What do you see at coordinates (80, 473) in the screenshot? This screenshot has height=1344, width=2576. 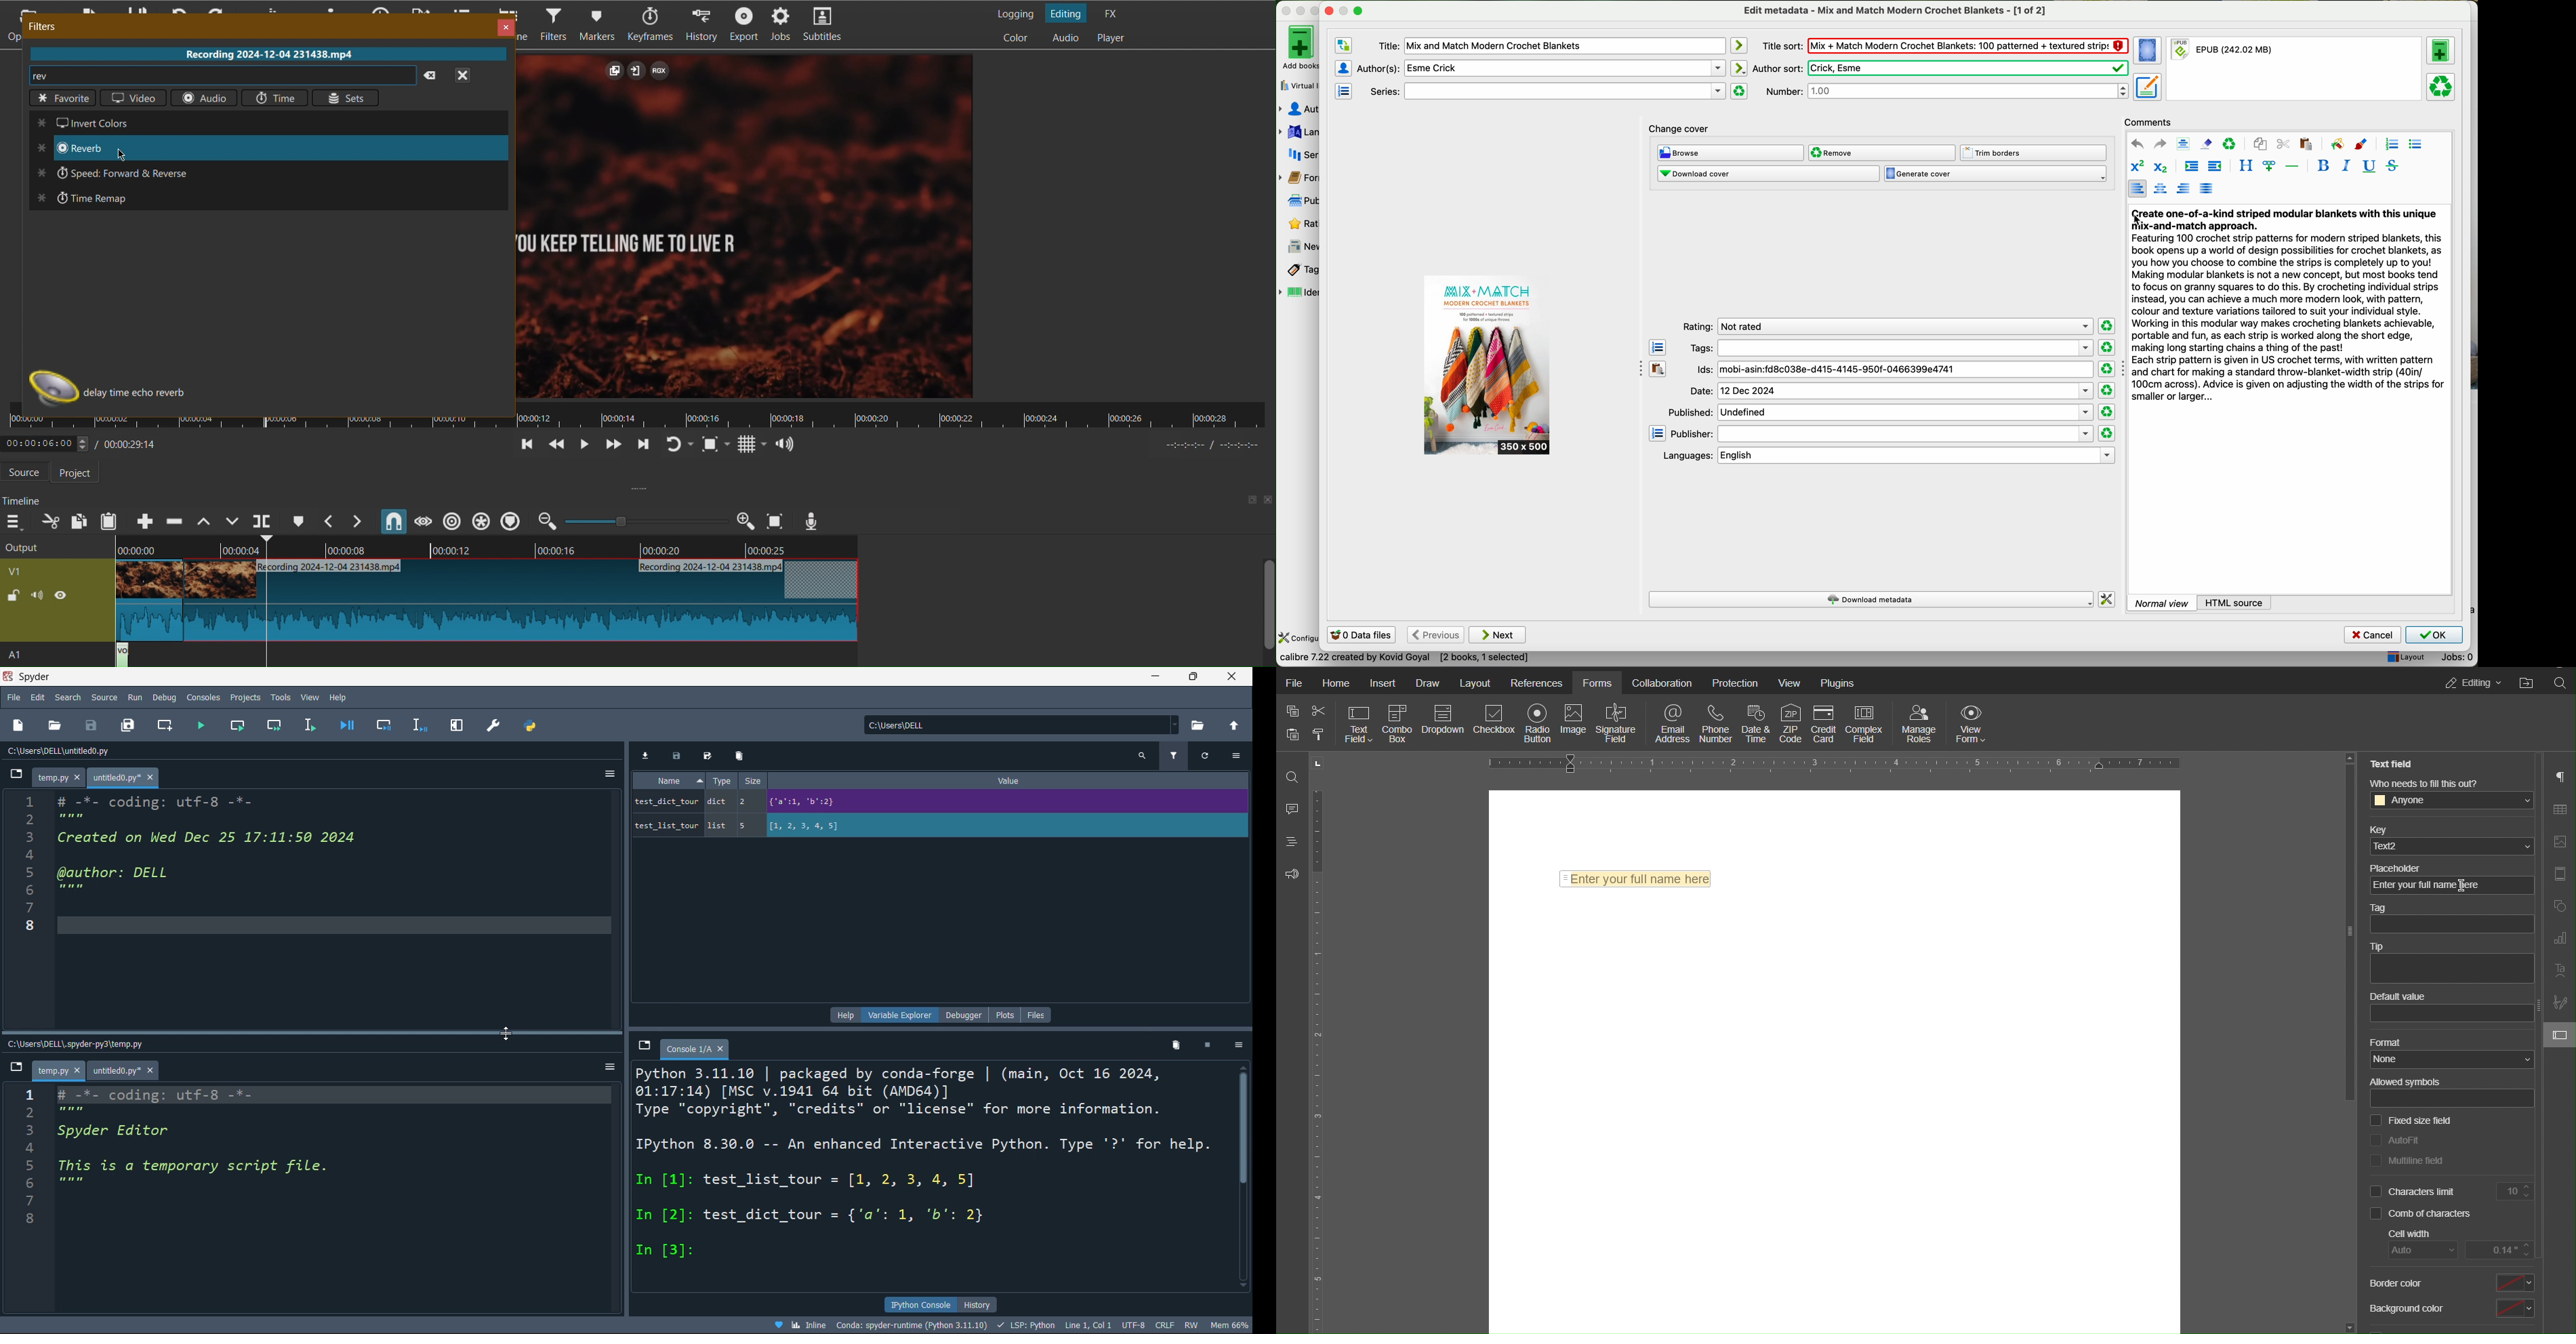 I see `Project` at bounding box center [80, 473].